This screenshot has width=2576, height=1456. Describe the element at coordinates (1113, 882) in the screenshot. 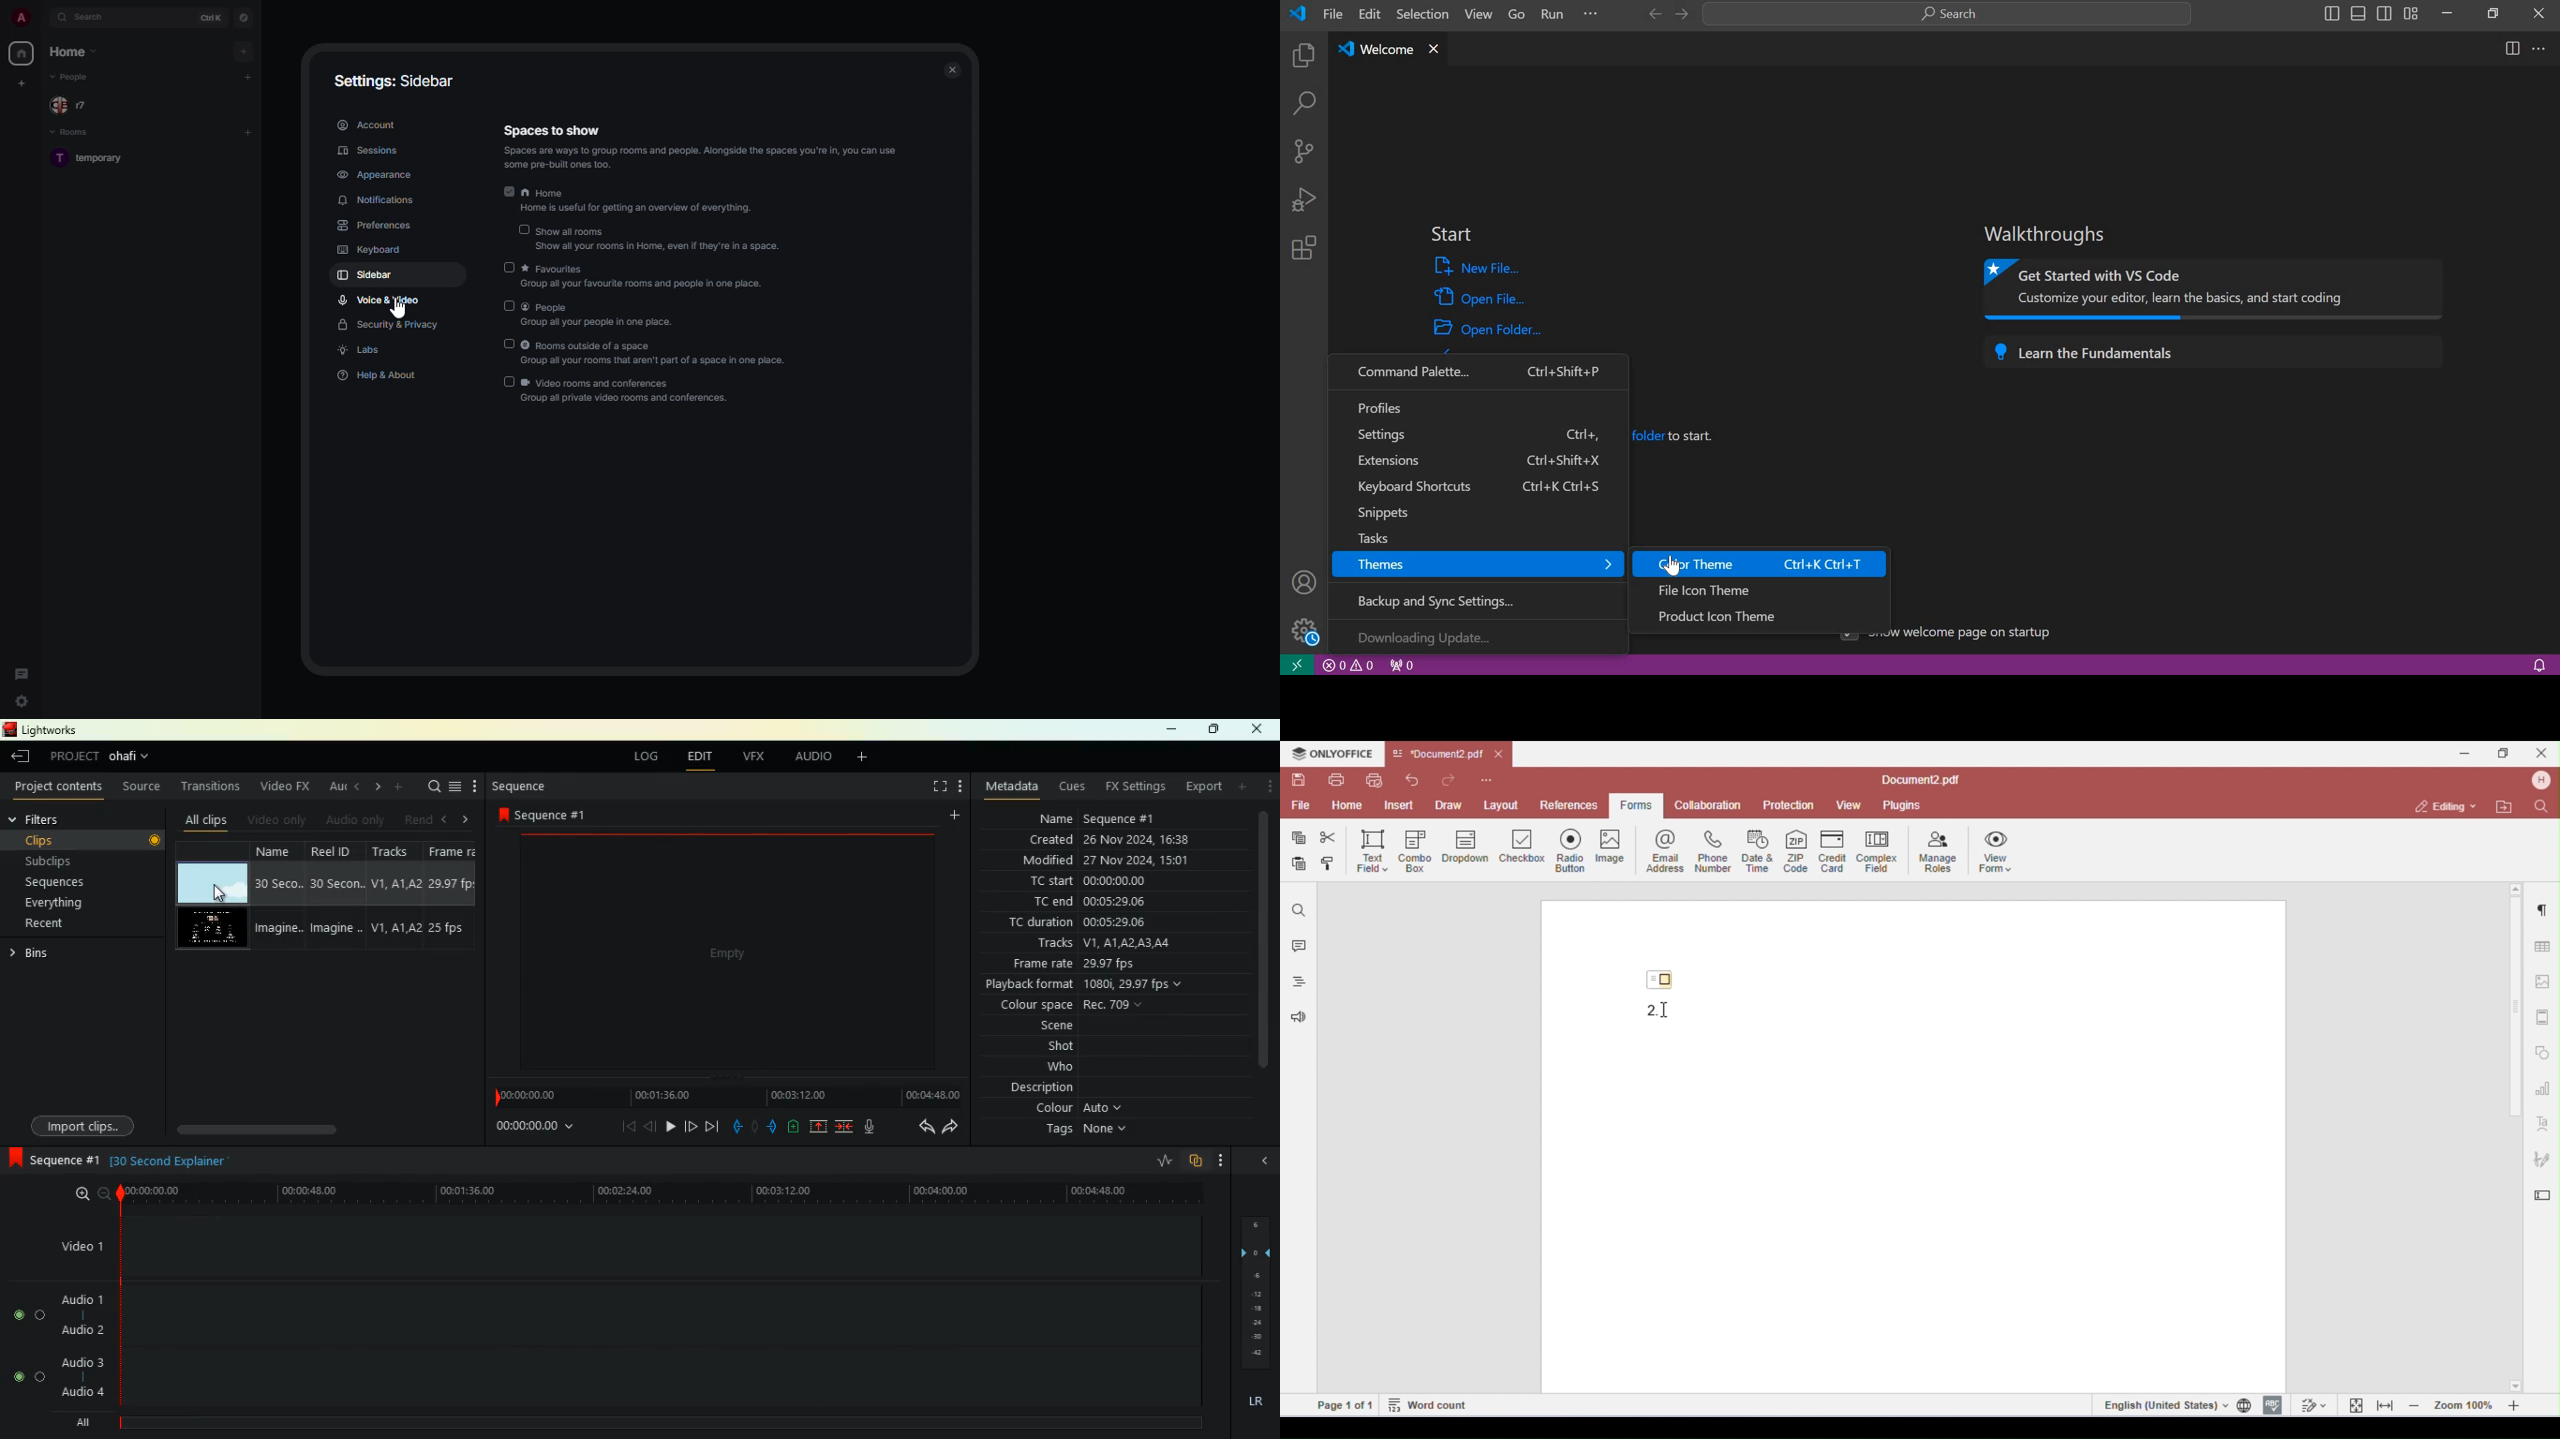

I see `tc start 00:00:00:00` at that location.